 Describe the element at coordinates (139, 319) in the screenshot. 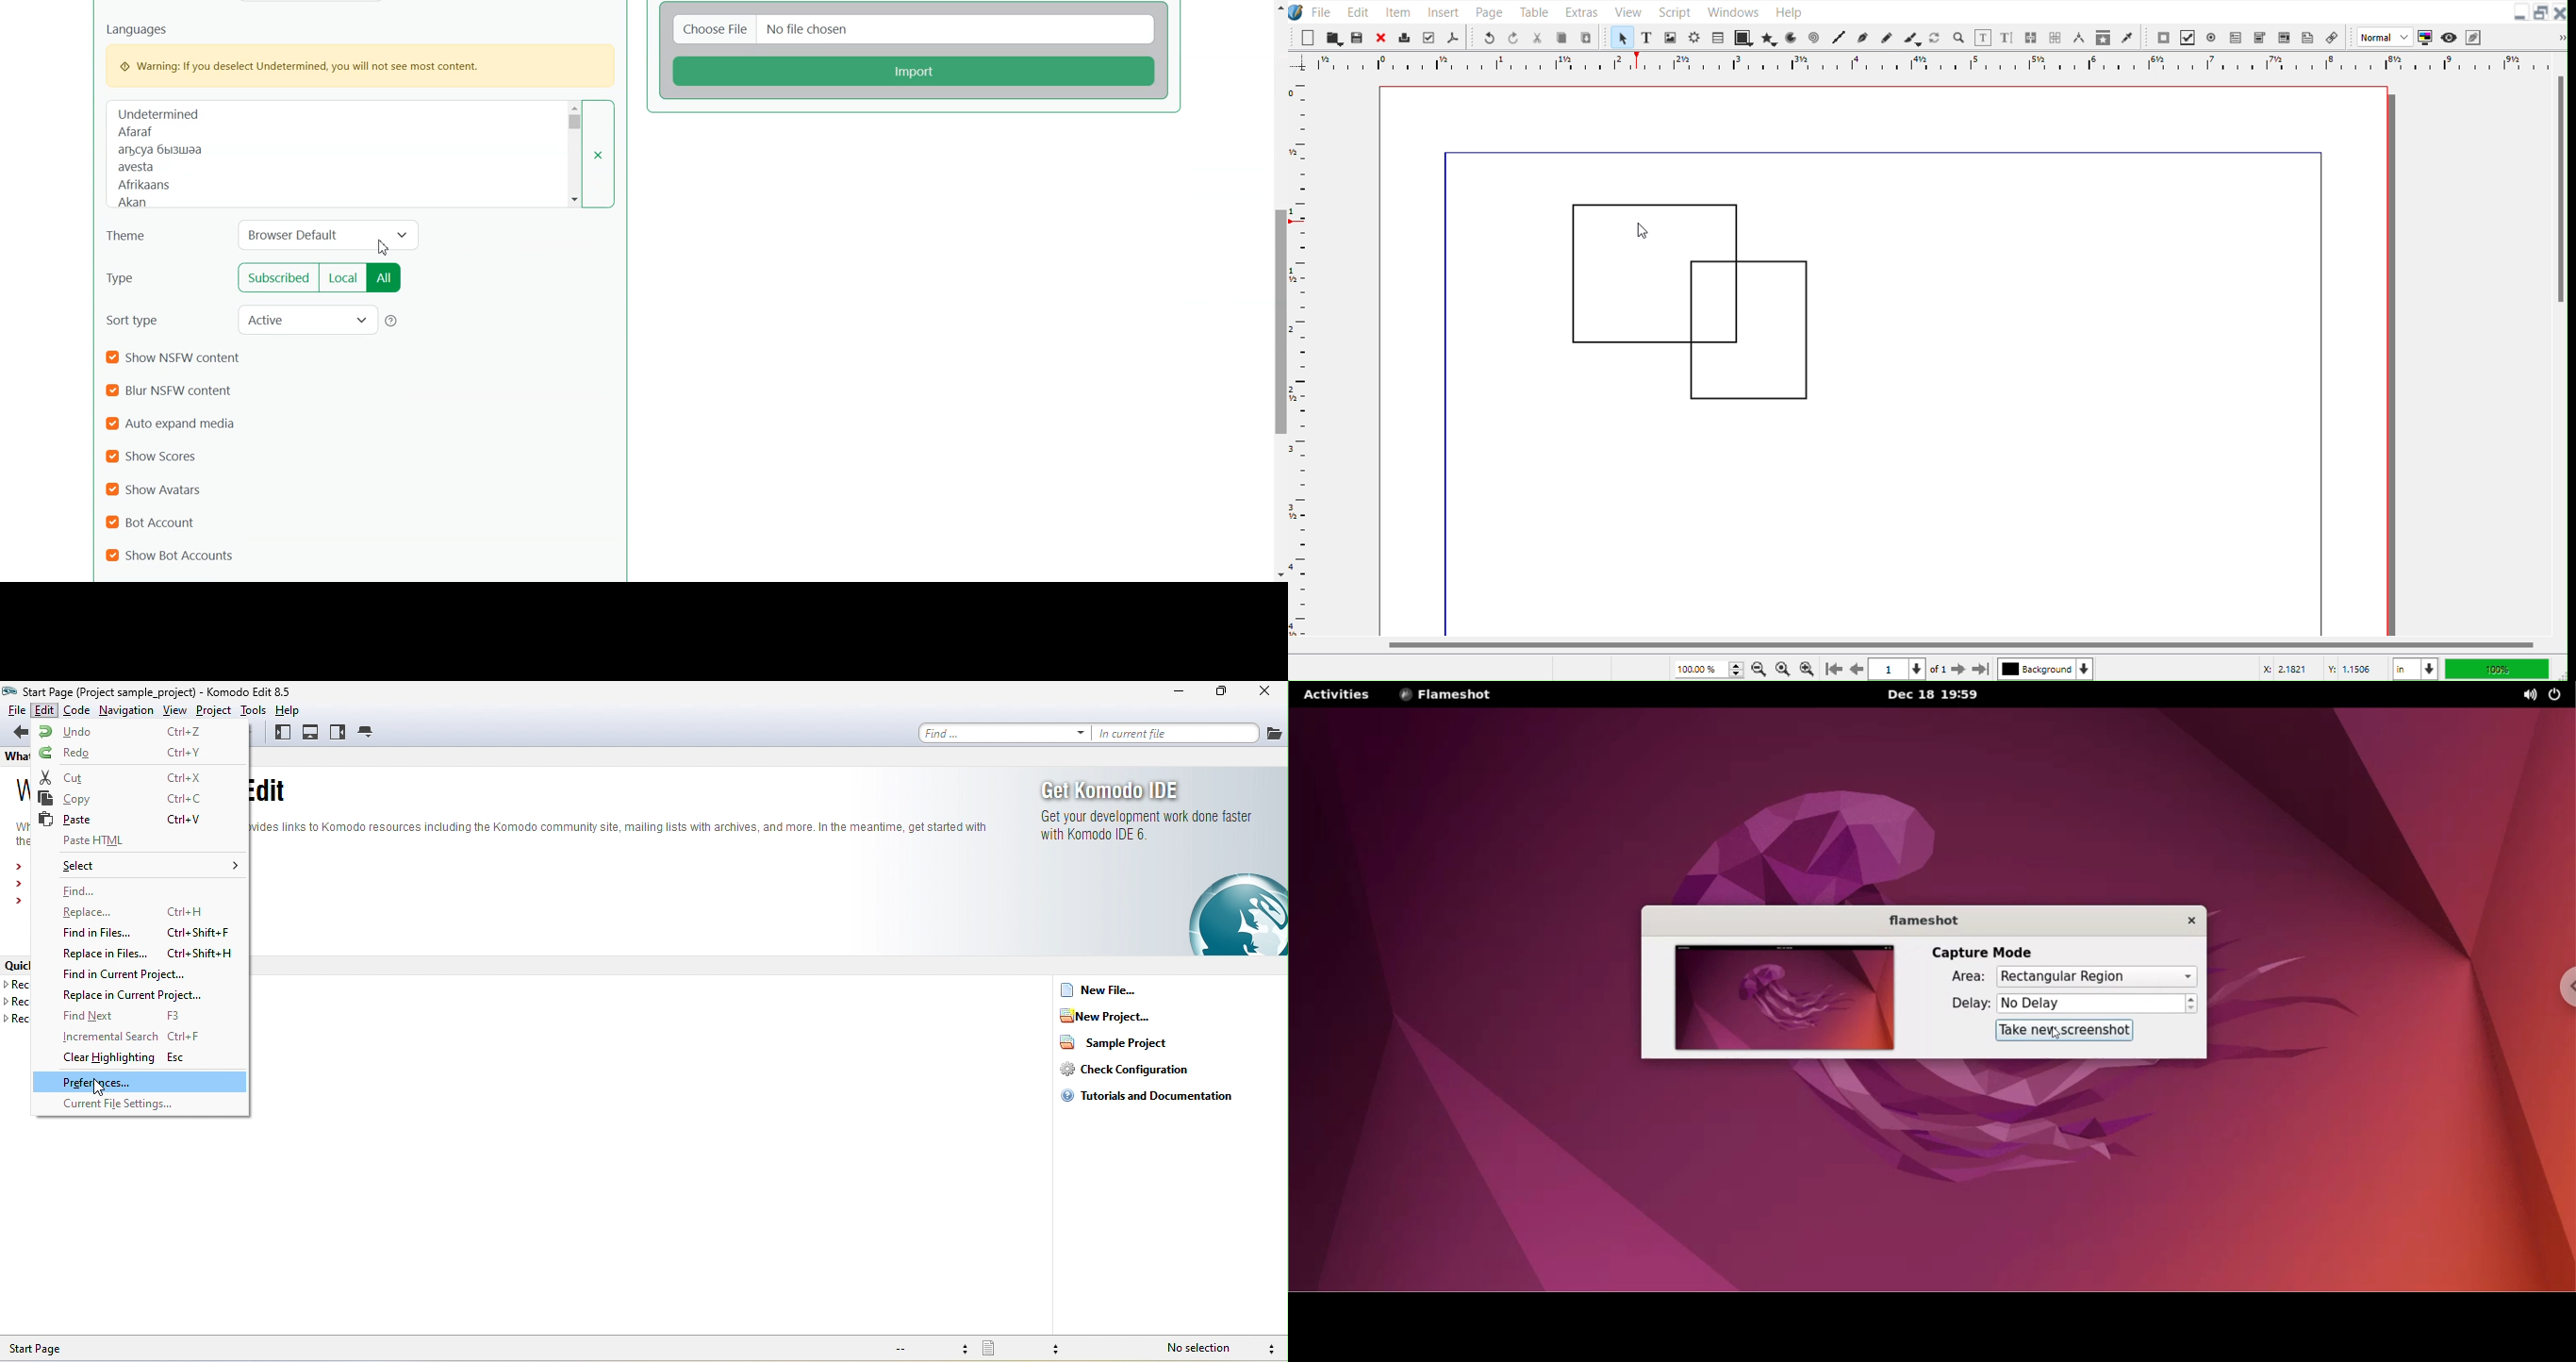

I see `Sort Type` at that location.